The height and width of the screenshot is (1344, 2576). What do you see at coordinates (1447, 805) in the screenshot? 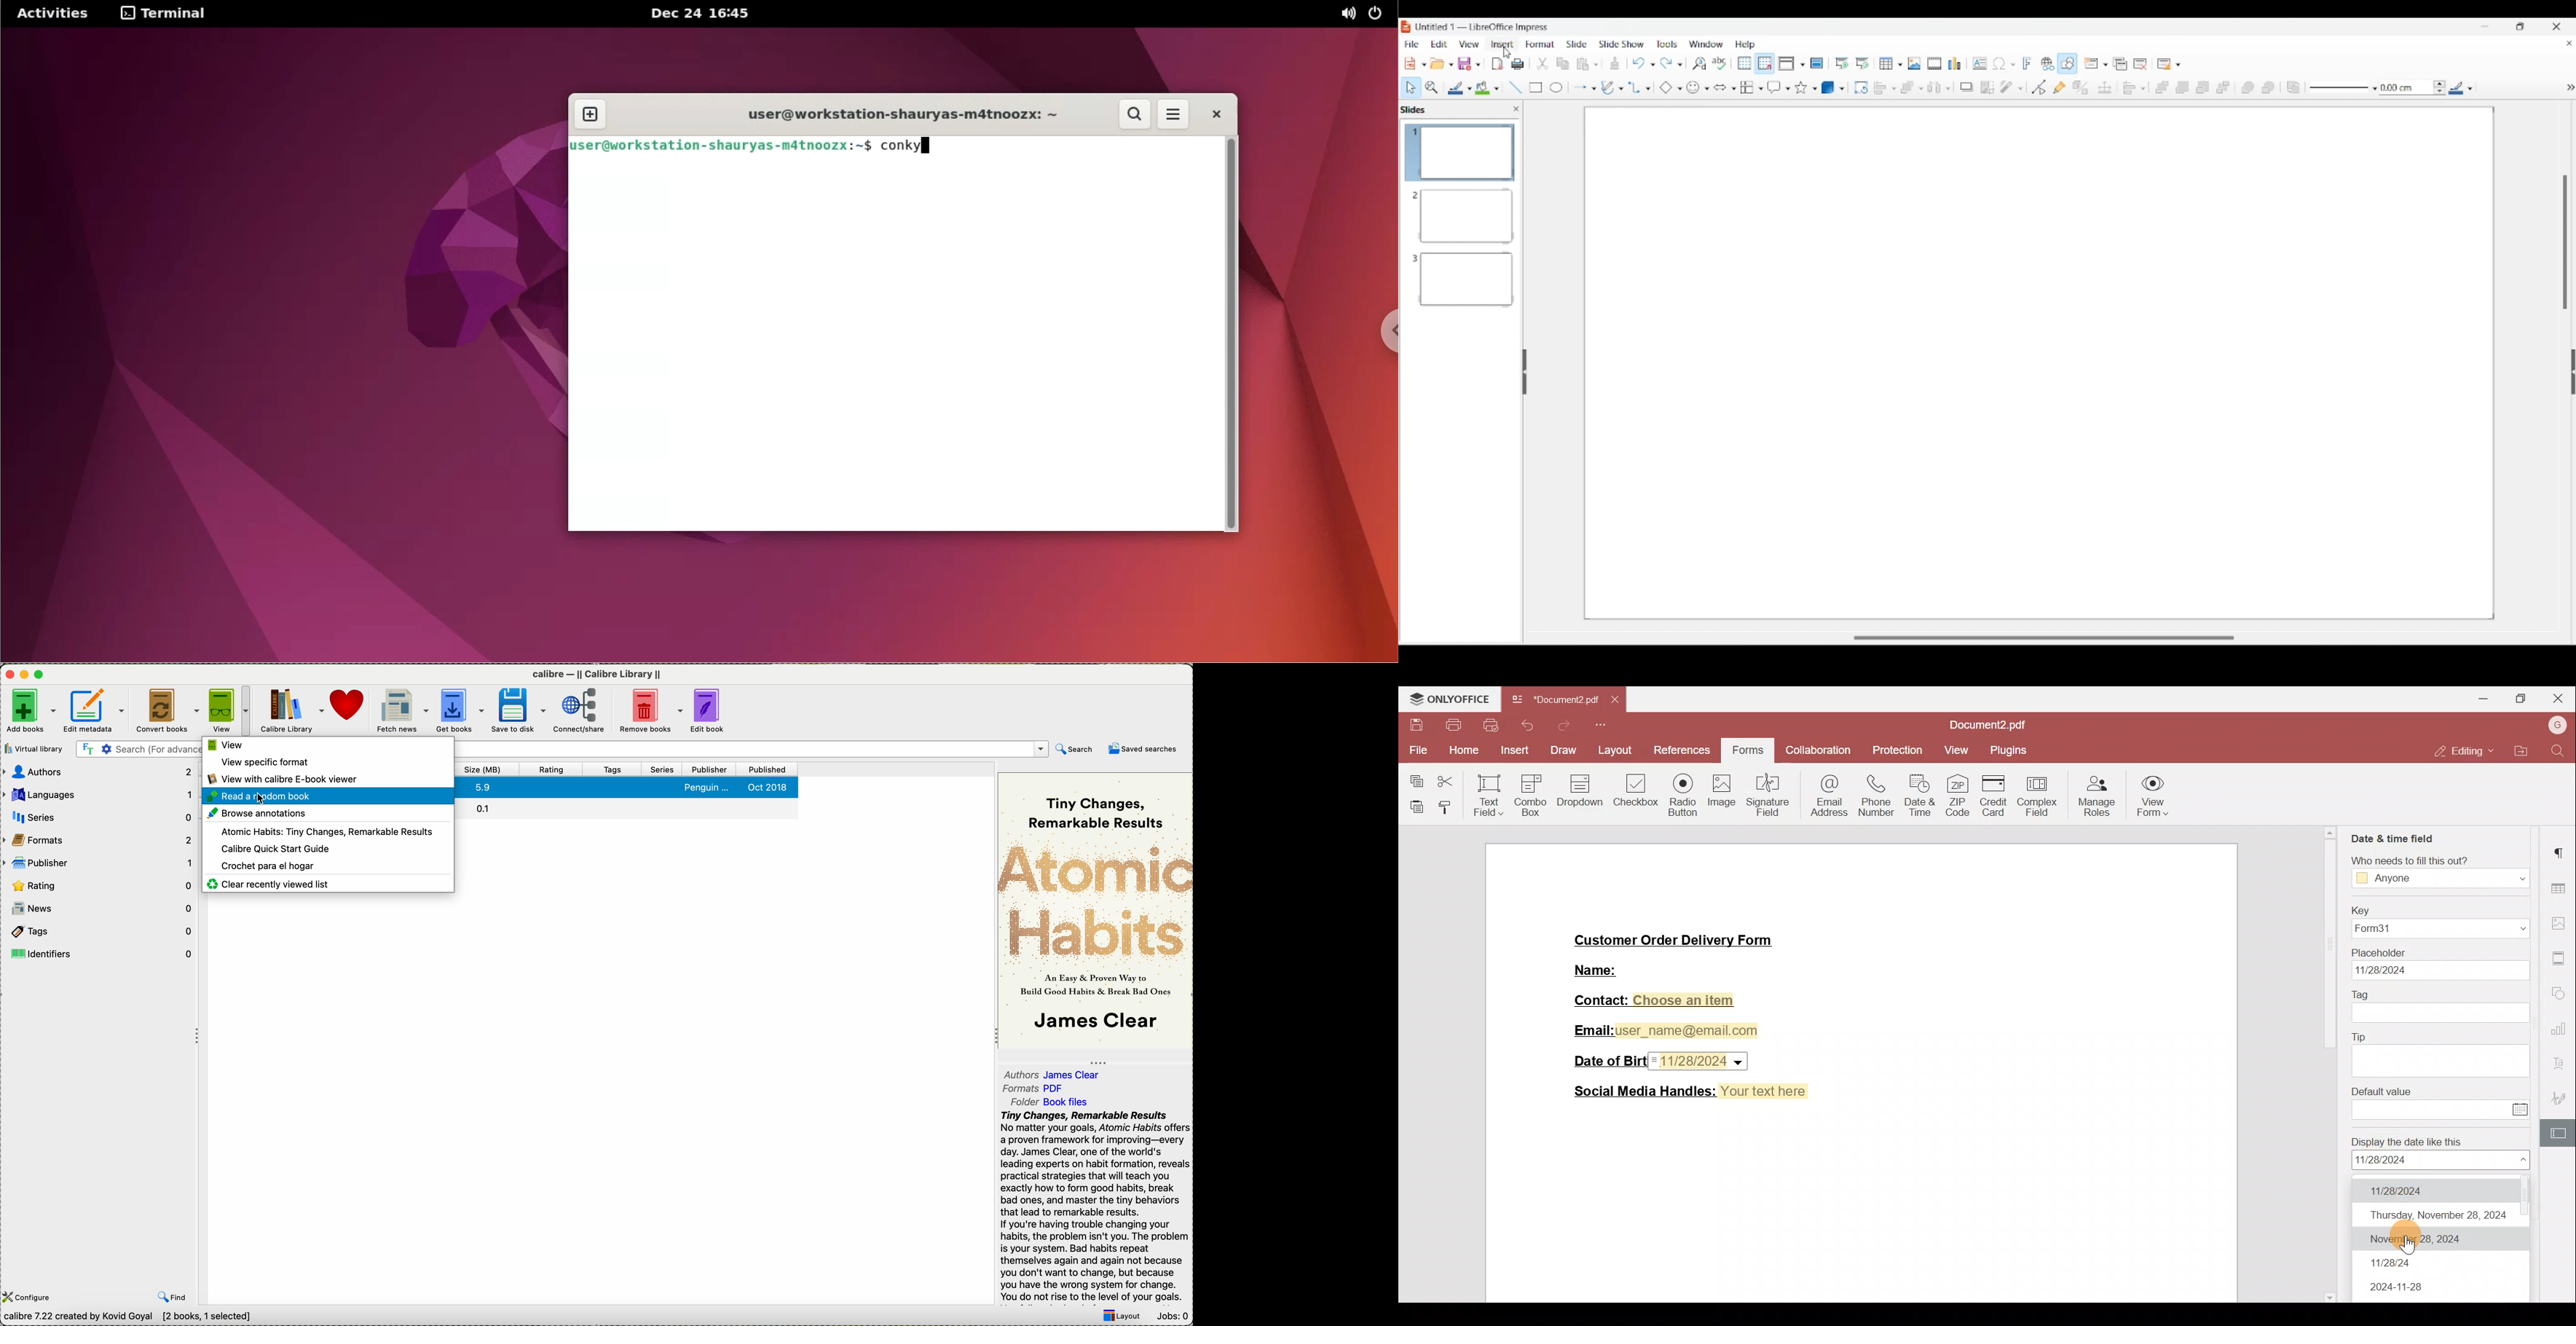
I see `Copy style` at bounding box center [1447, 805].